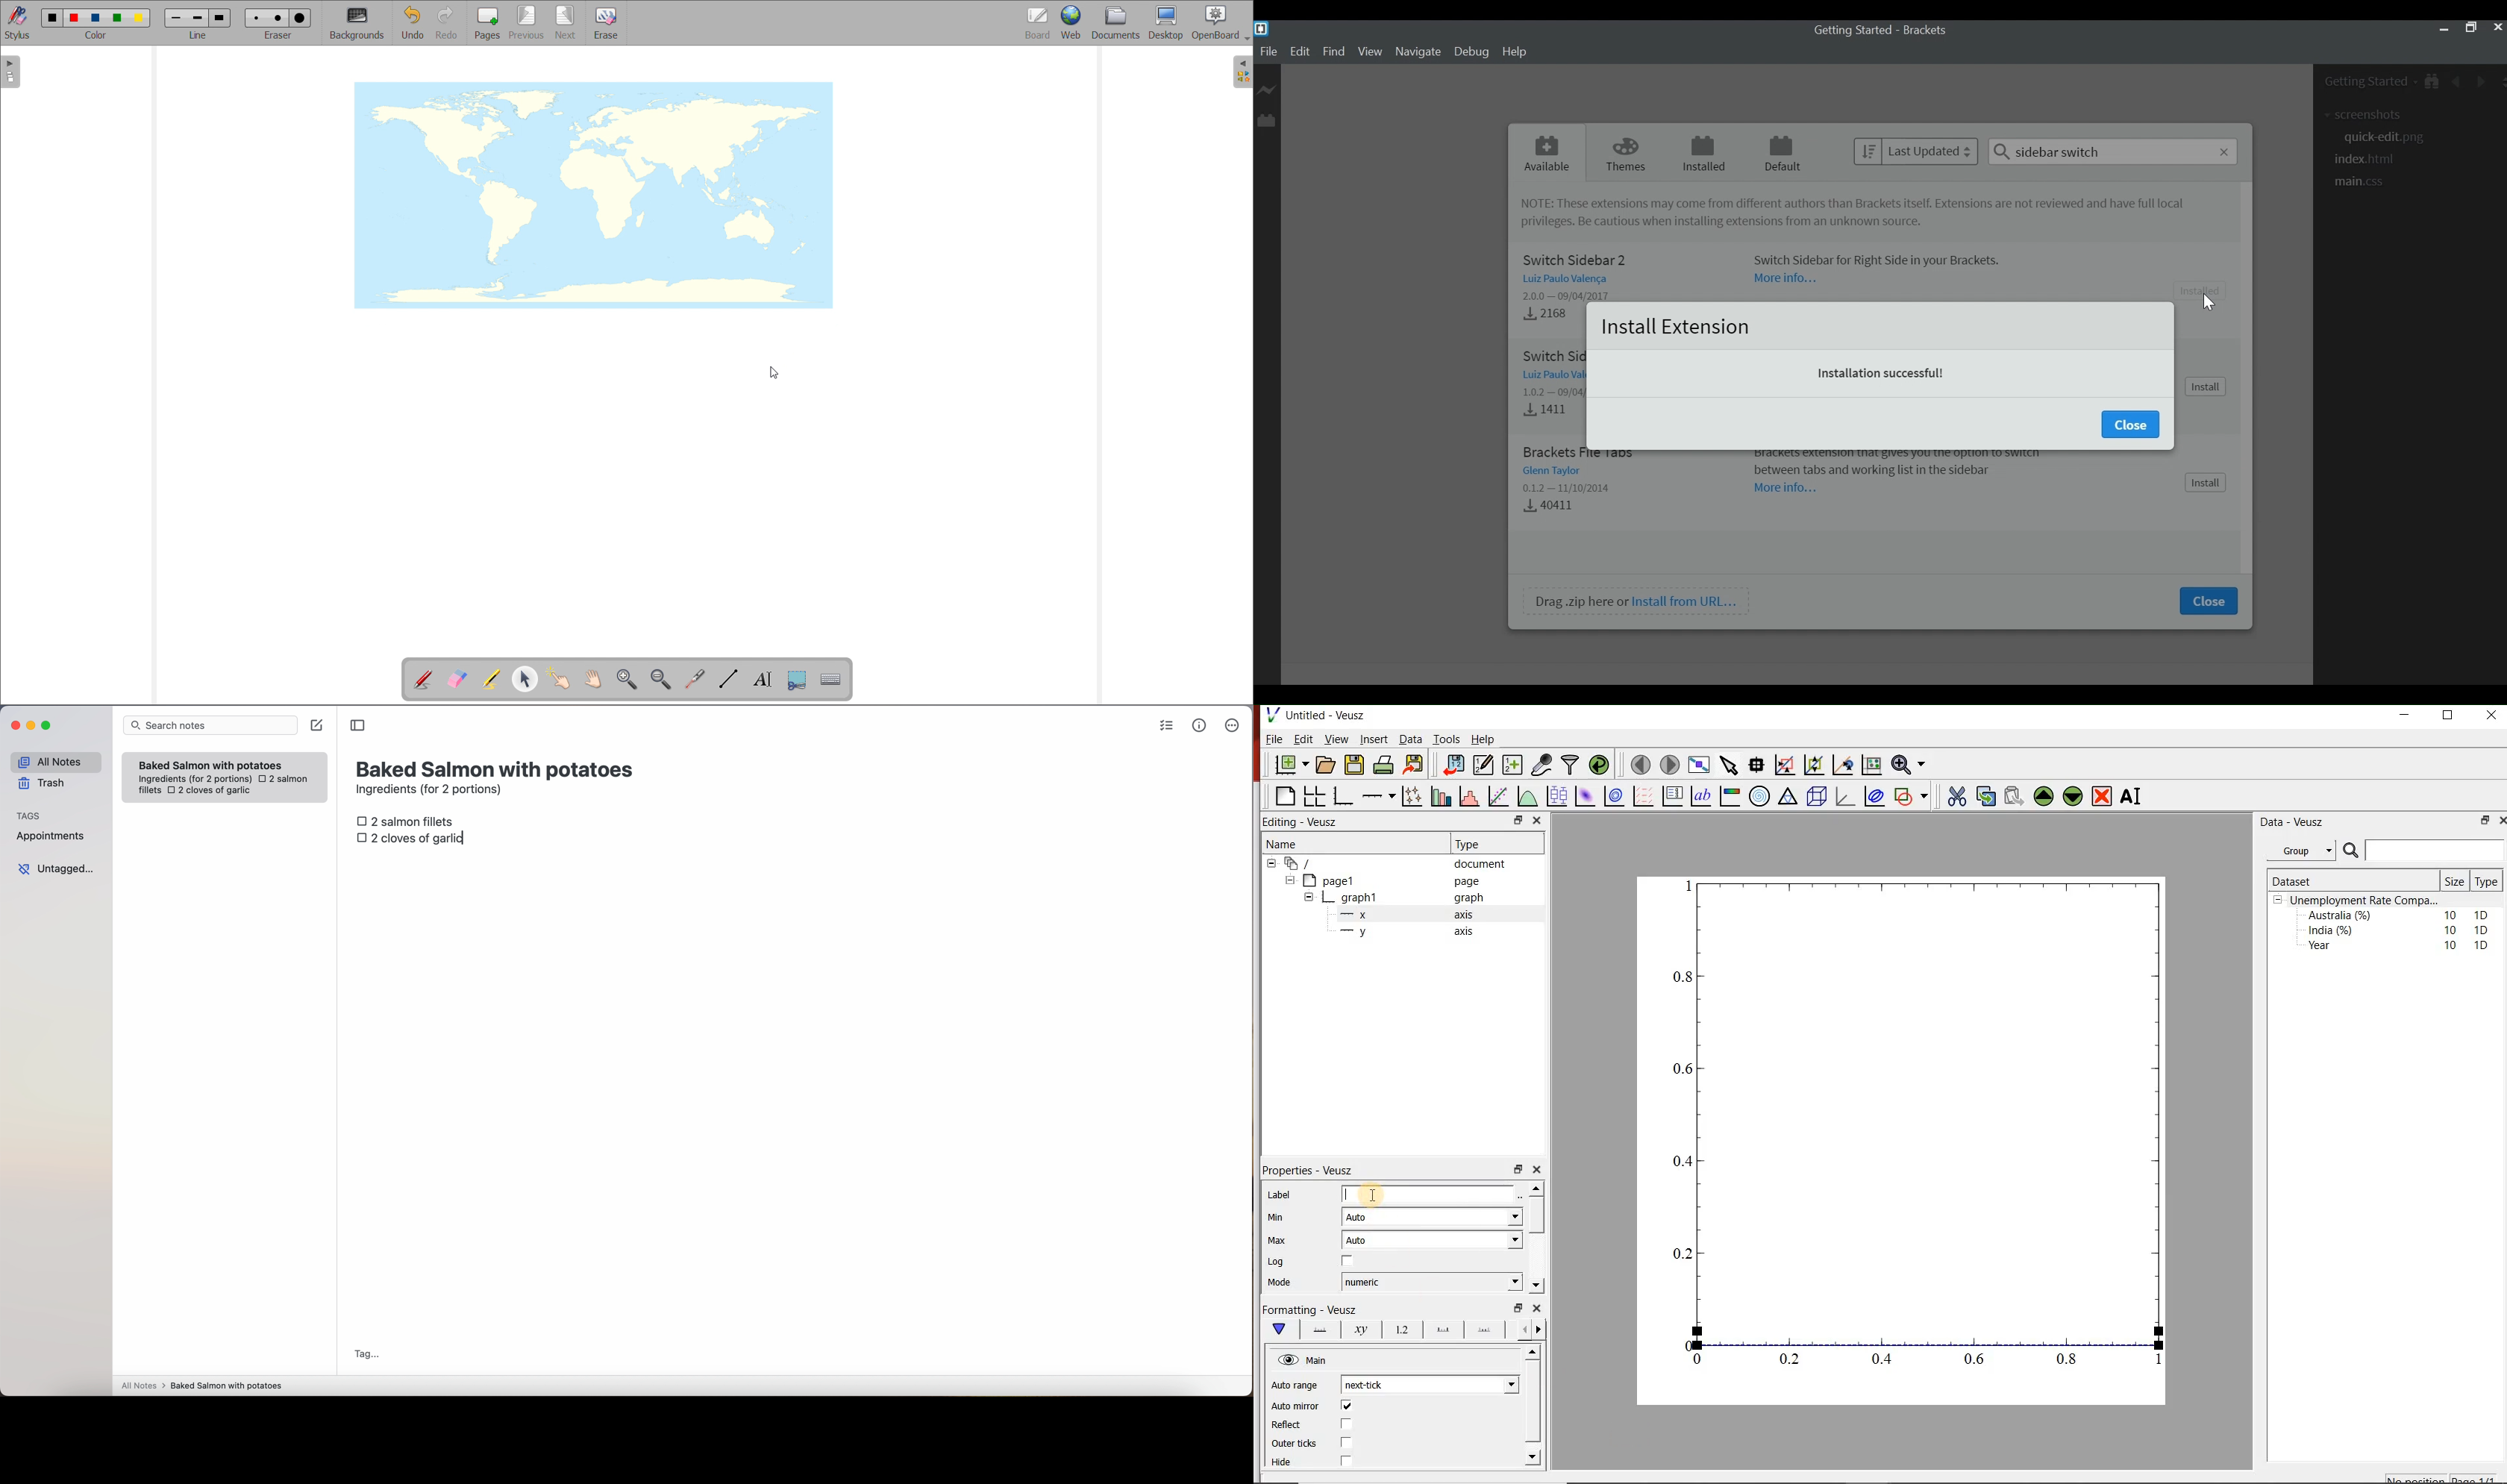 Image resolution: width=2520 pixels, height=1484 pixels. Describe the element at coordinates (2207, 601) in the screenshot. I see `Close` at that location.